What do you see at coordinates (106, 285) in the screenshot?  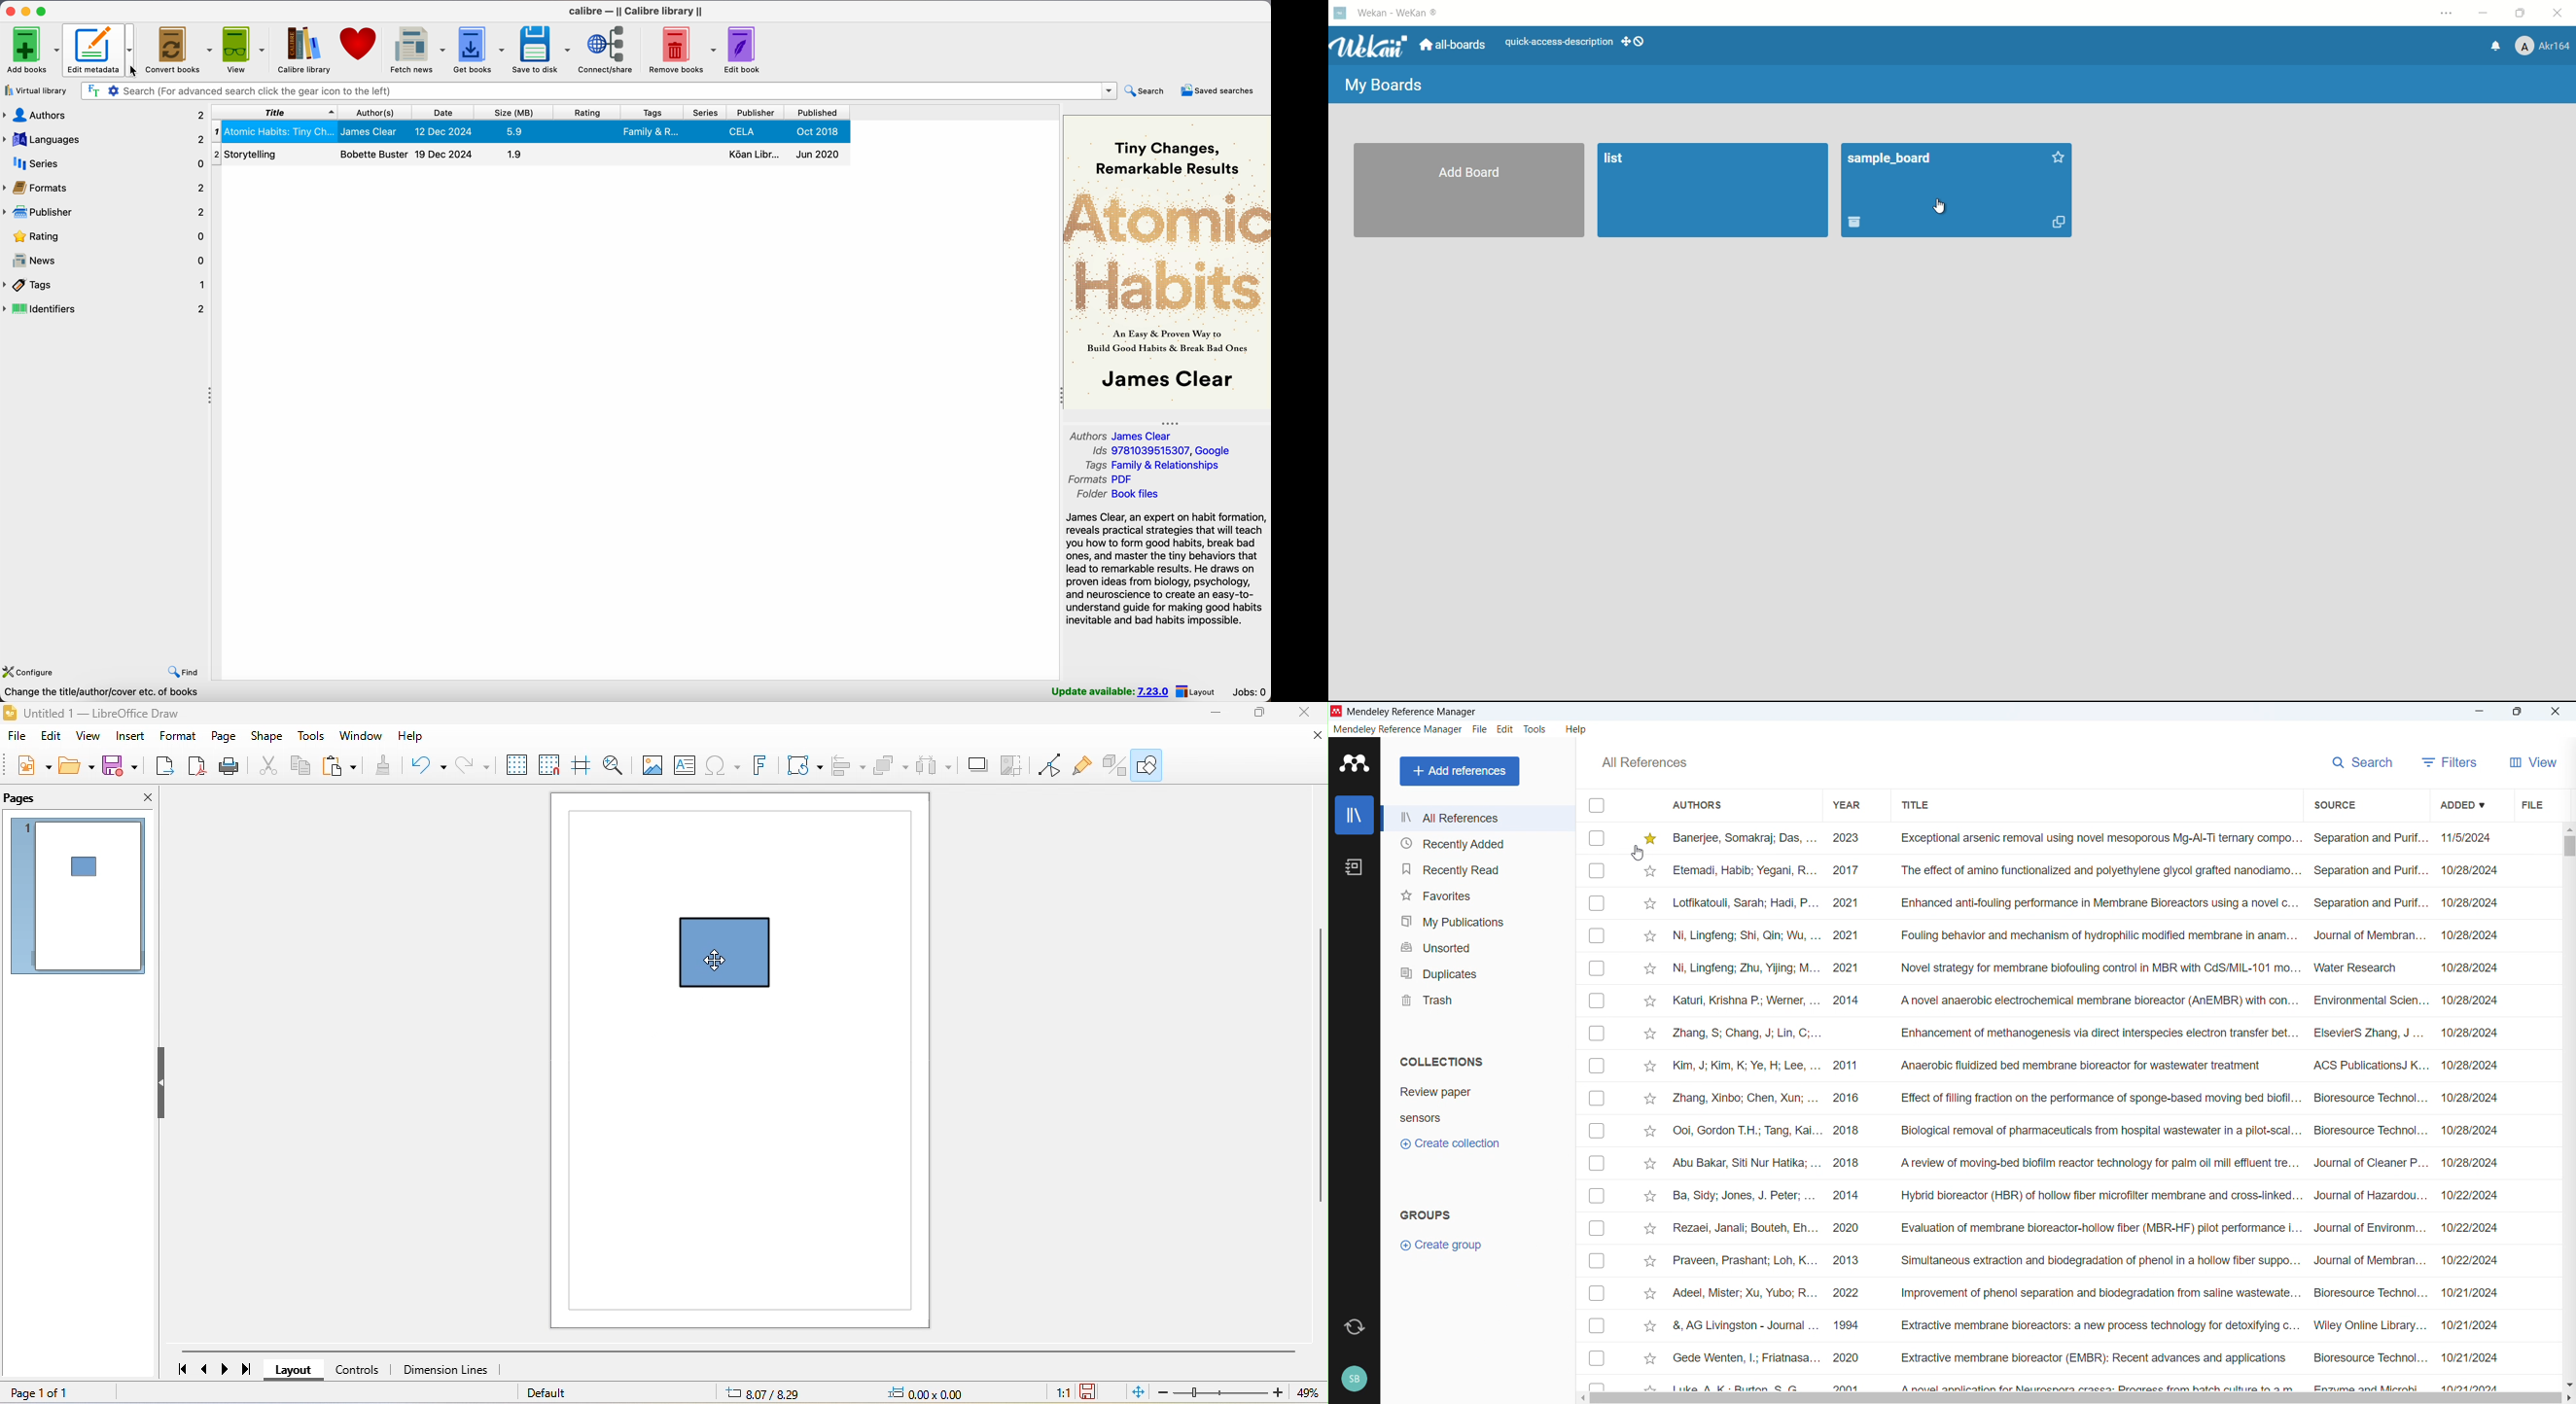 I see `tags` at bounding box center [106, 285].